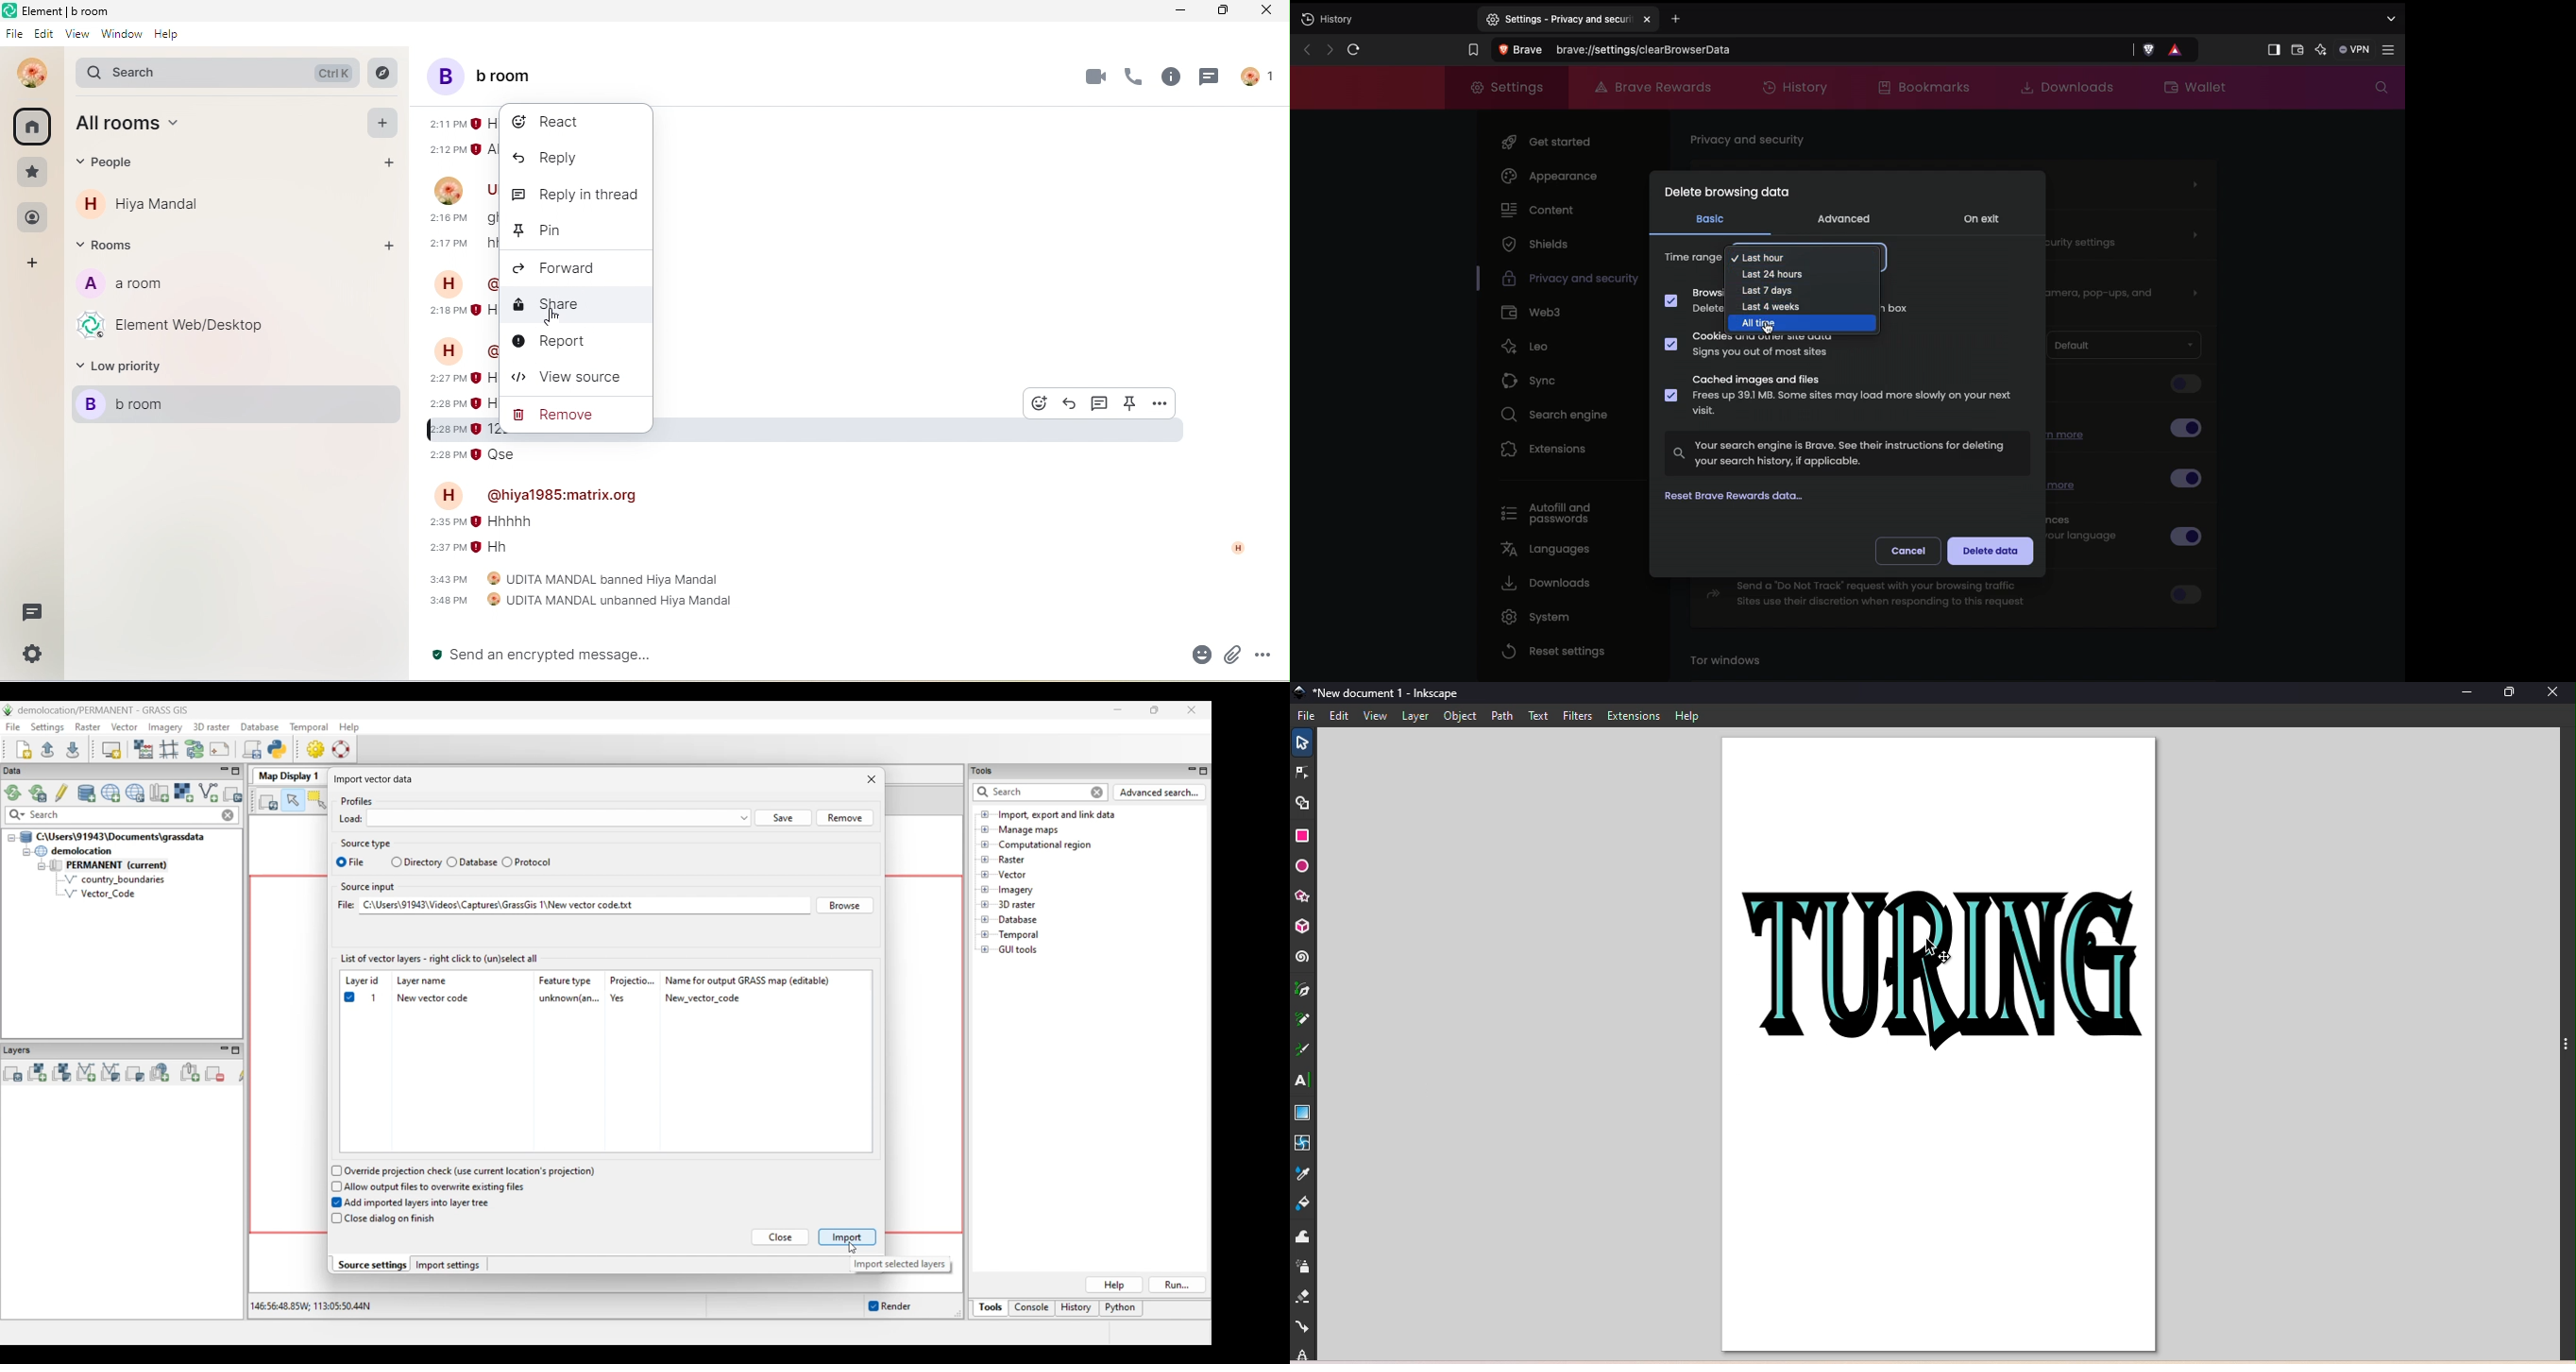  Describe the element at coordinates (462, 149) in the screenshot. I see `2:12 pm Abcd` at that location.